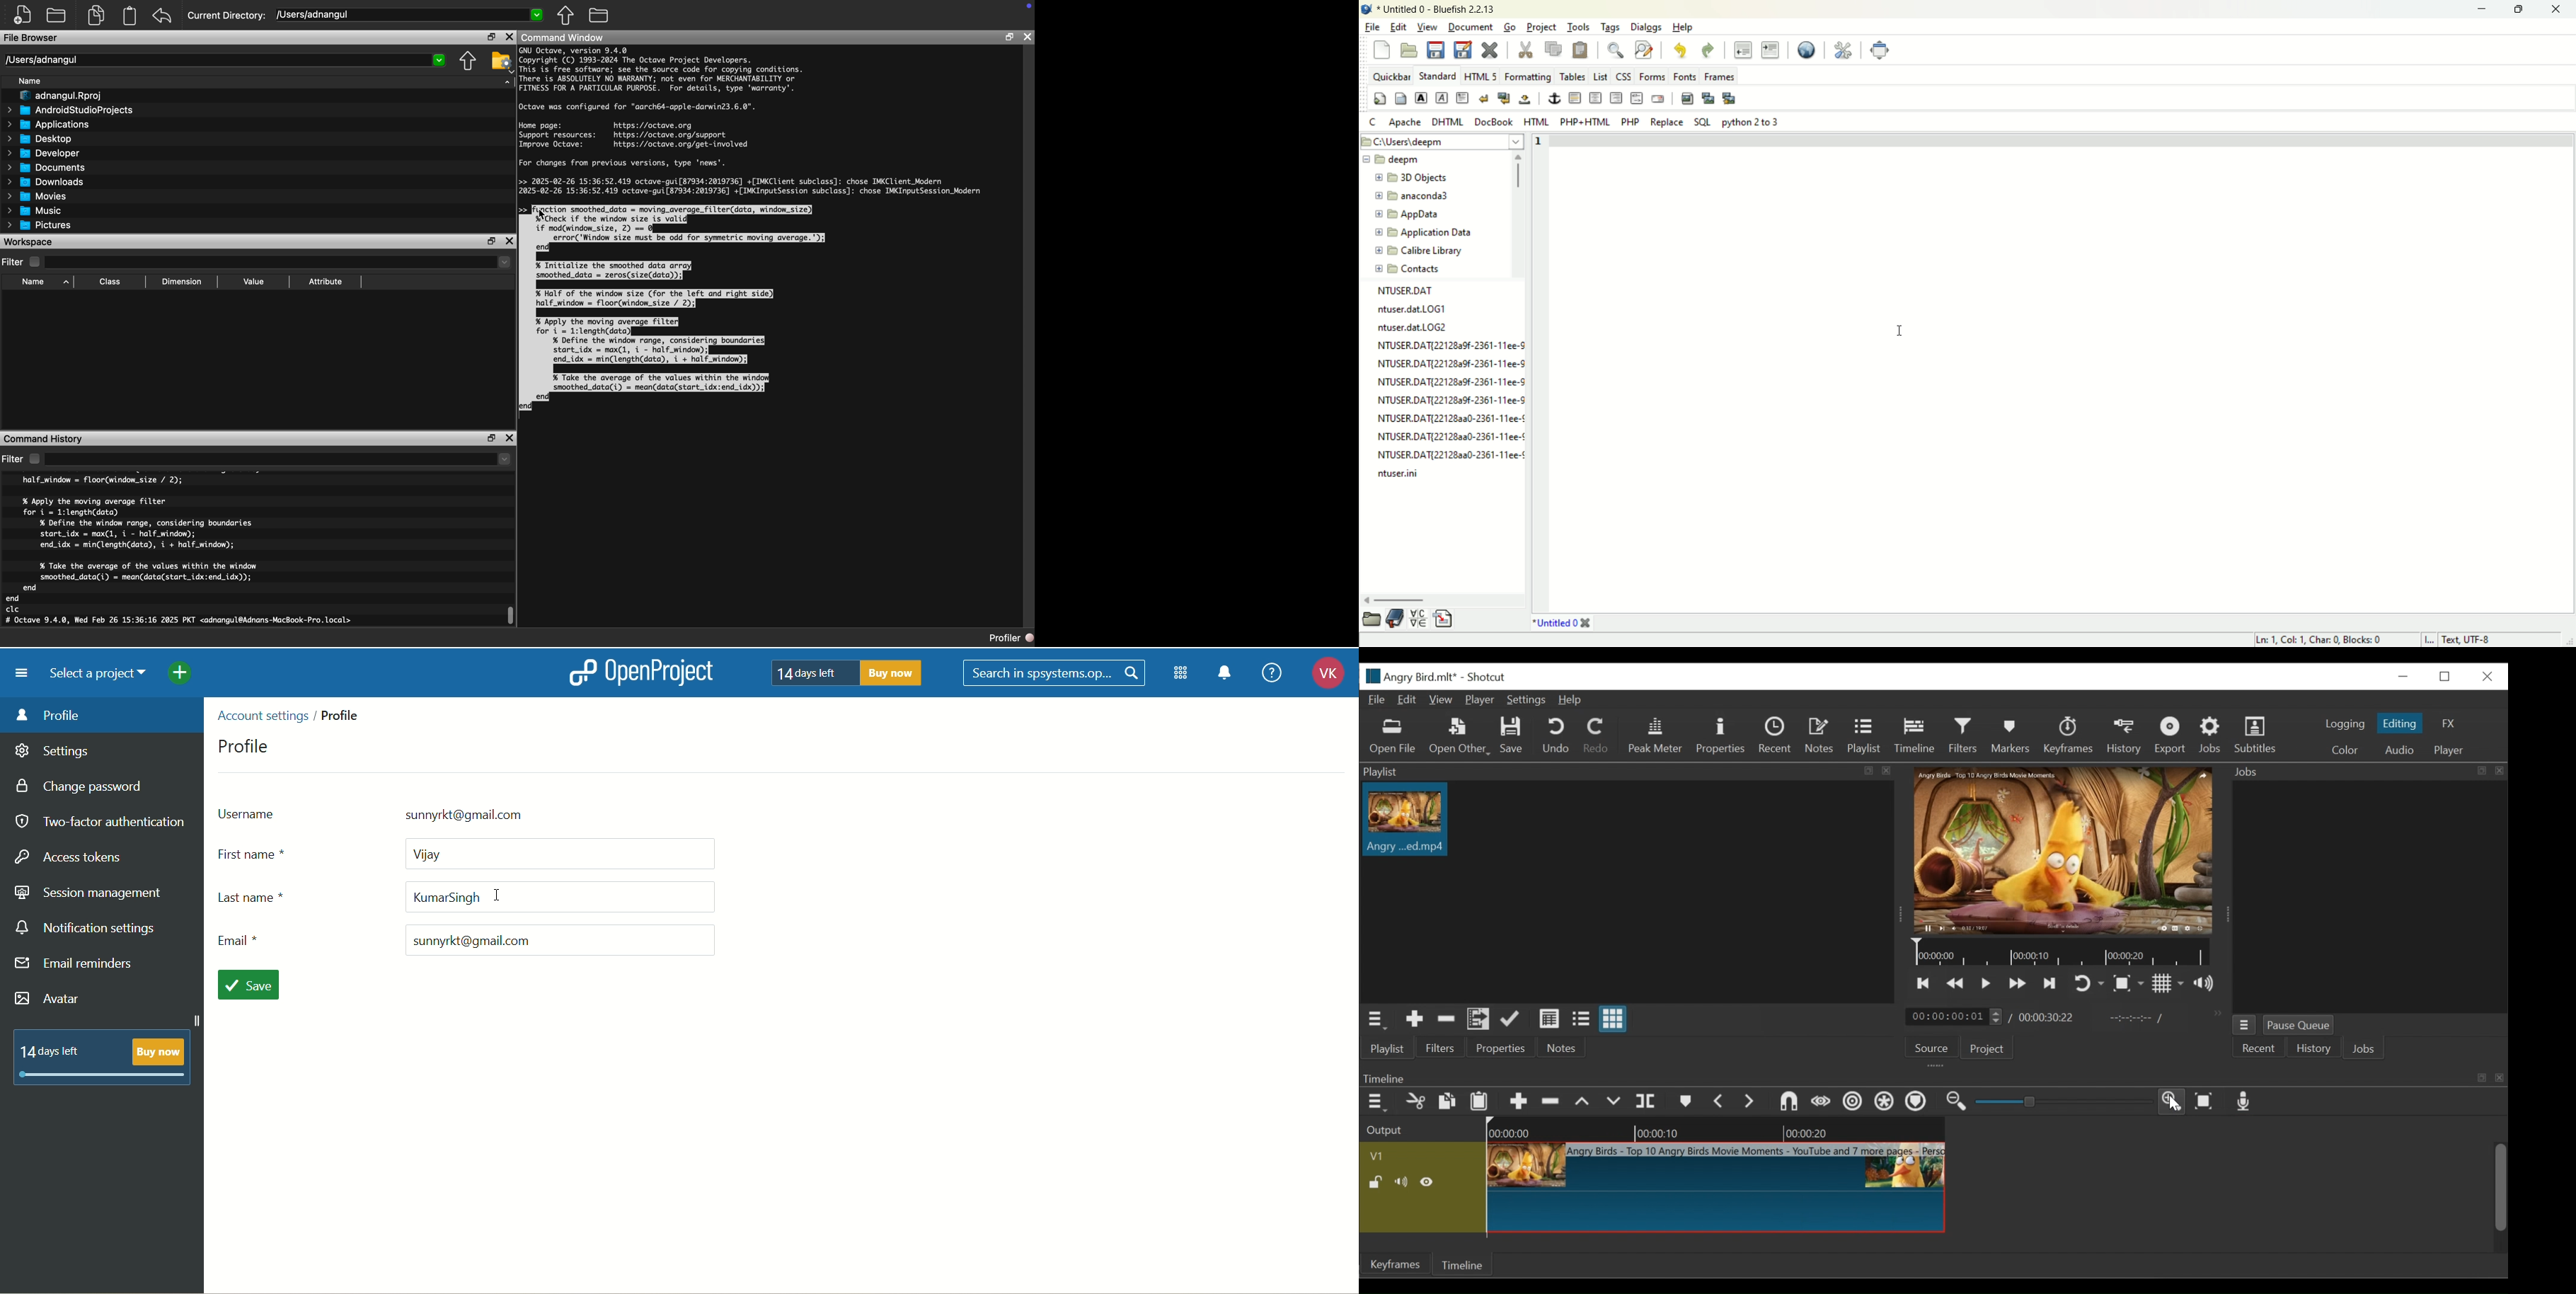 This screenshot has height=1316, width=2576. What do you see at coordinates (1742, 50) in the screenshot?
I see `unident` at bounding box center [1742, 50].